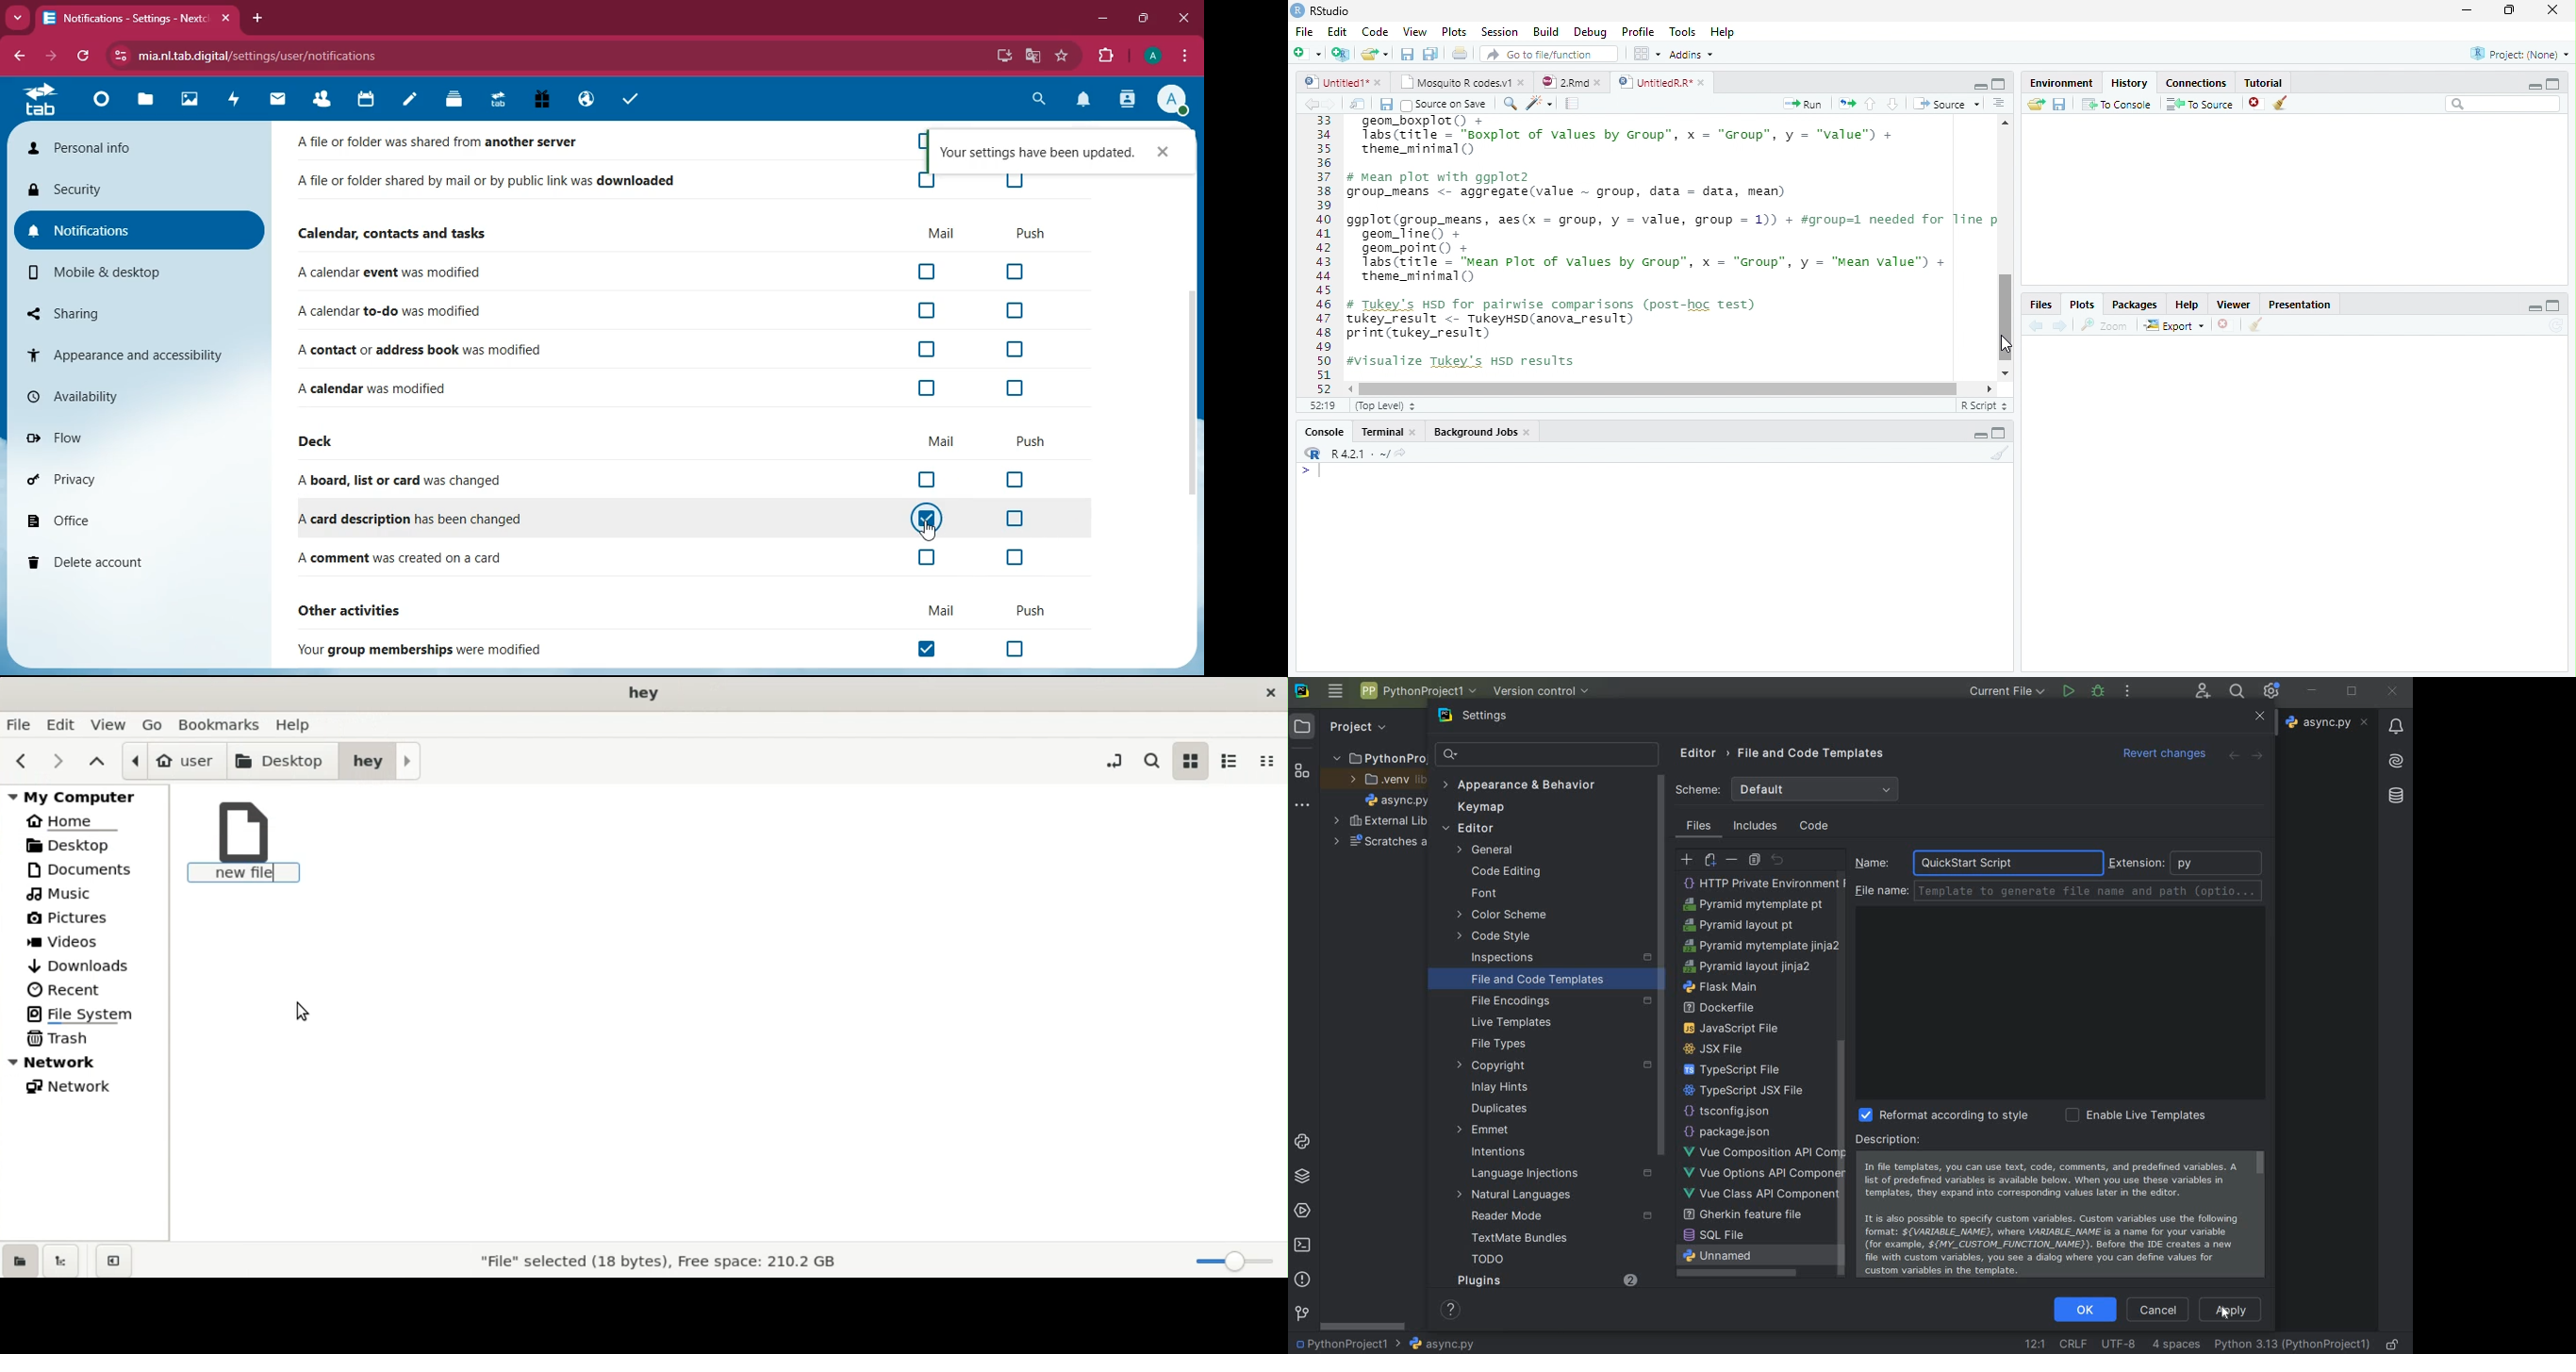 The width and height of the screenshot is (2576, 1372). I want to click on Source on save, so click(1447, 105).